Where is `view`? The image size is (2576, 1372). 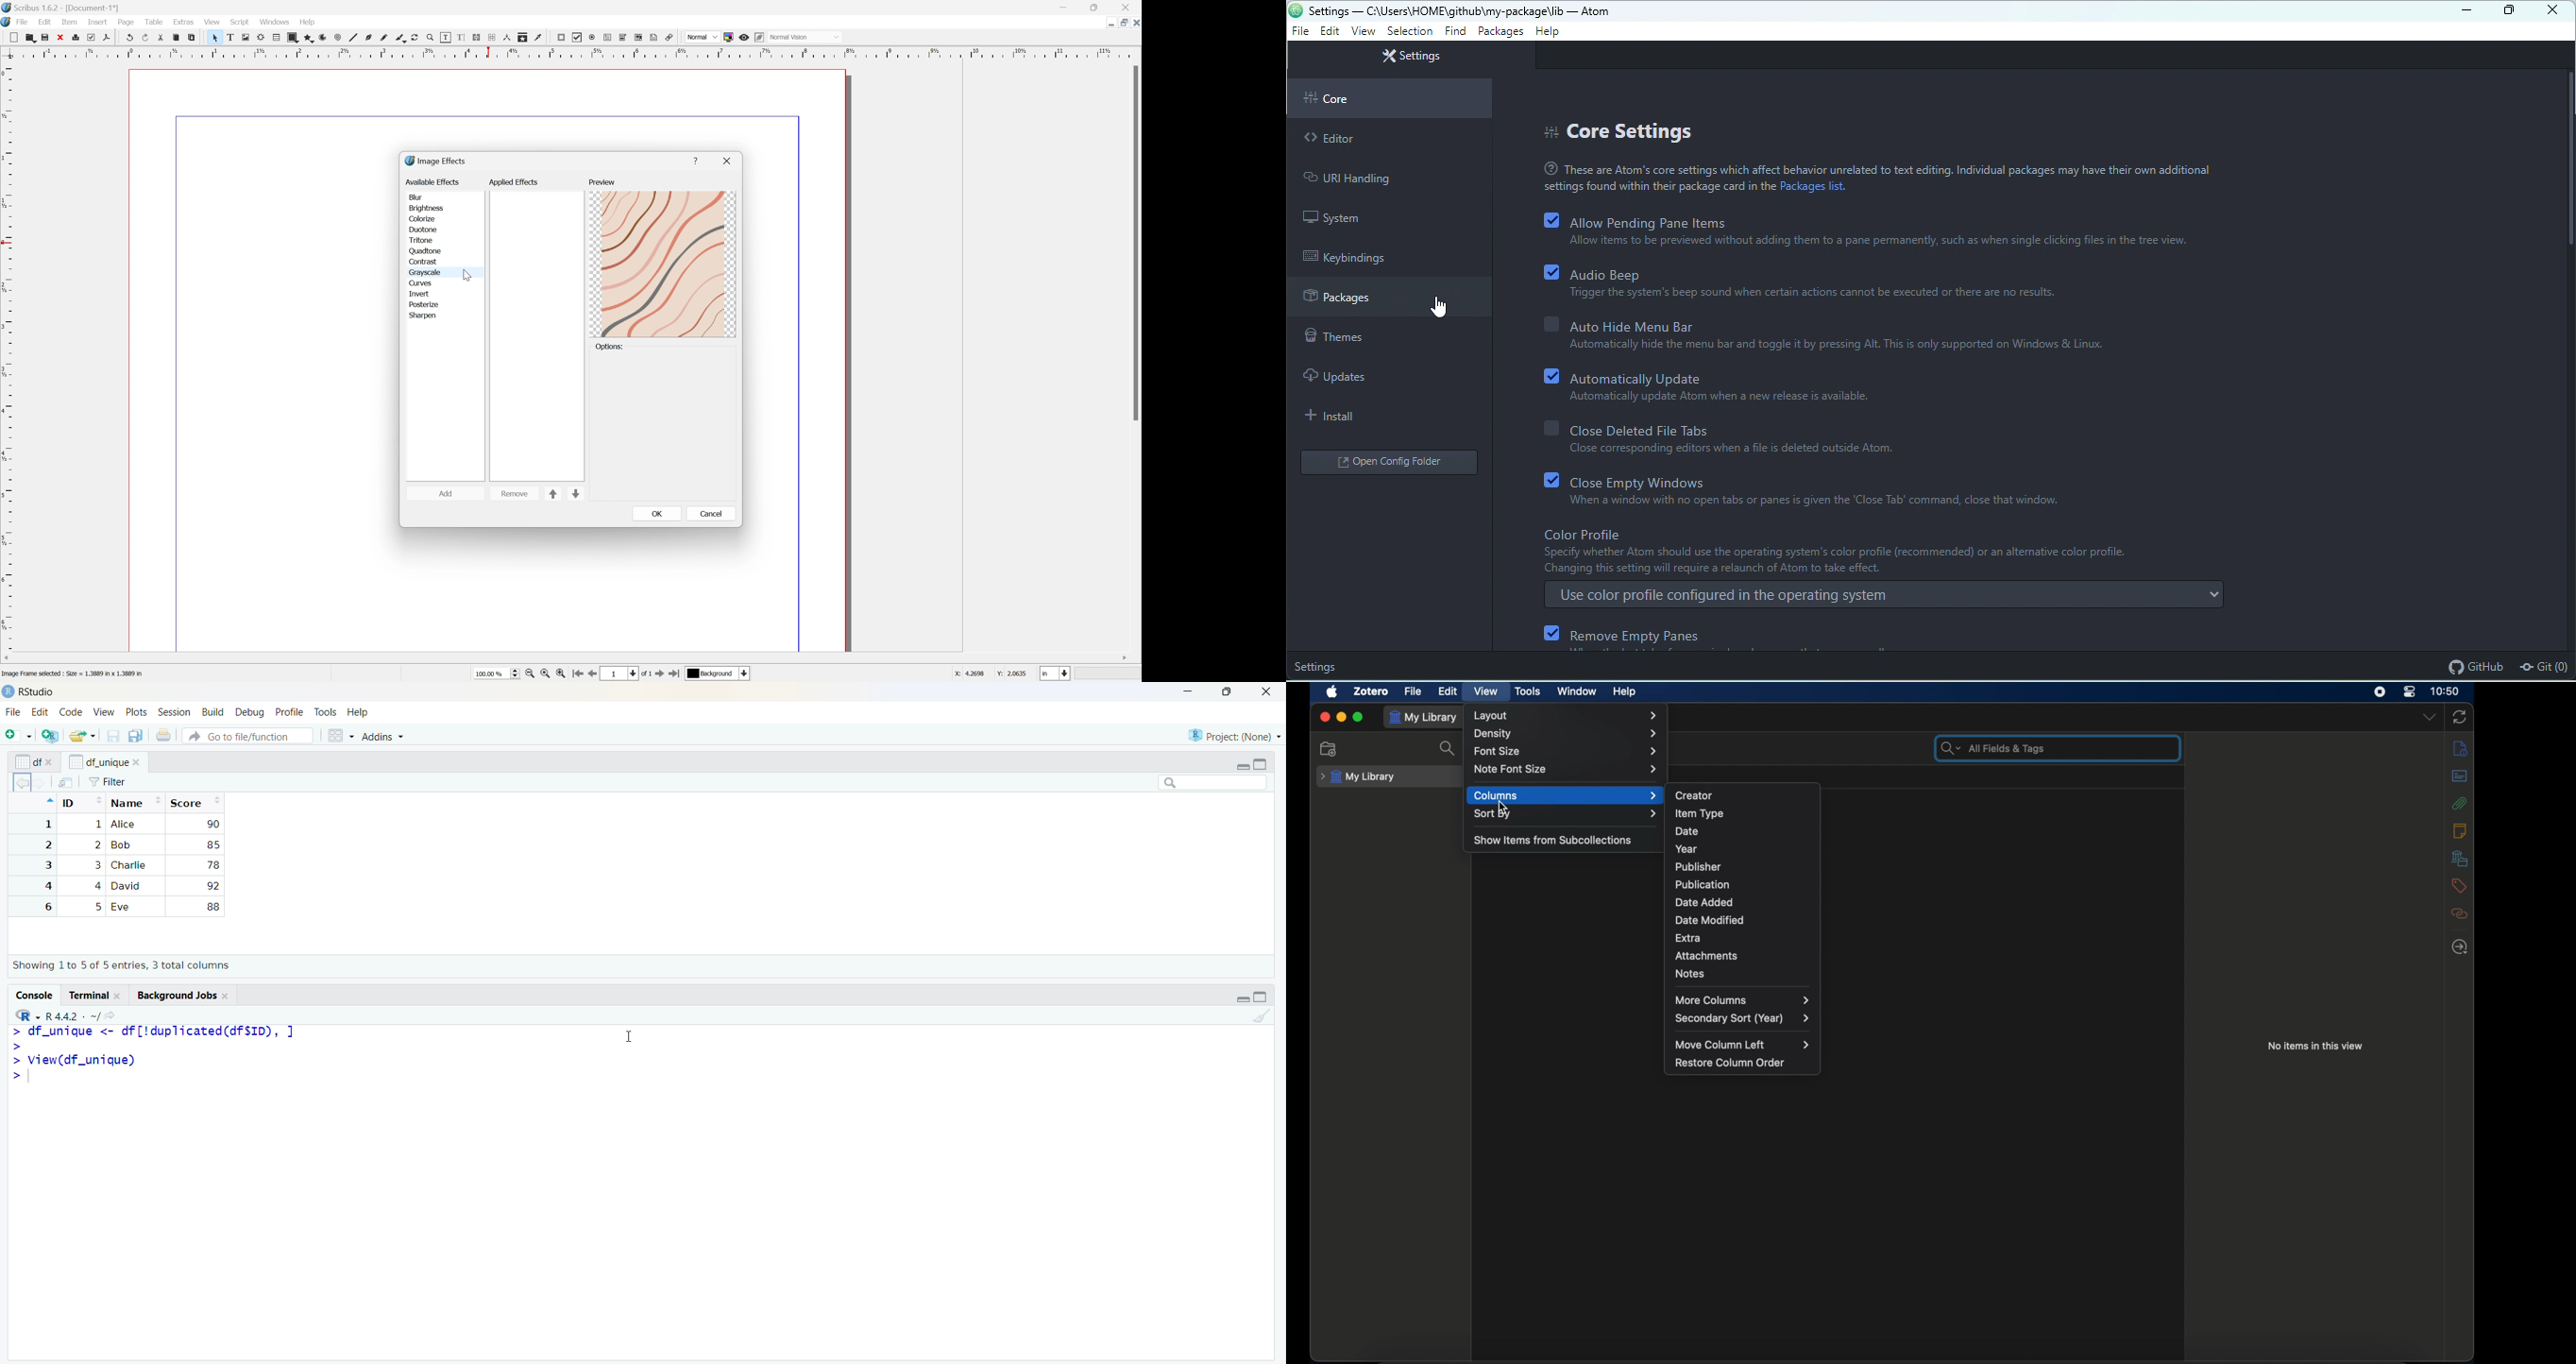 view is located at coordinates (1487, 692).